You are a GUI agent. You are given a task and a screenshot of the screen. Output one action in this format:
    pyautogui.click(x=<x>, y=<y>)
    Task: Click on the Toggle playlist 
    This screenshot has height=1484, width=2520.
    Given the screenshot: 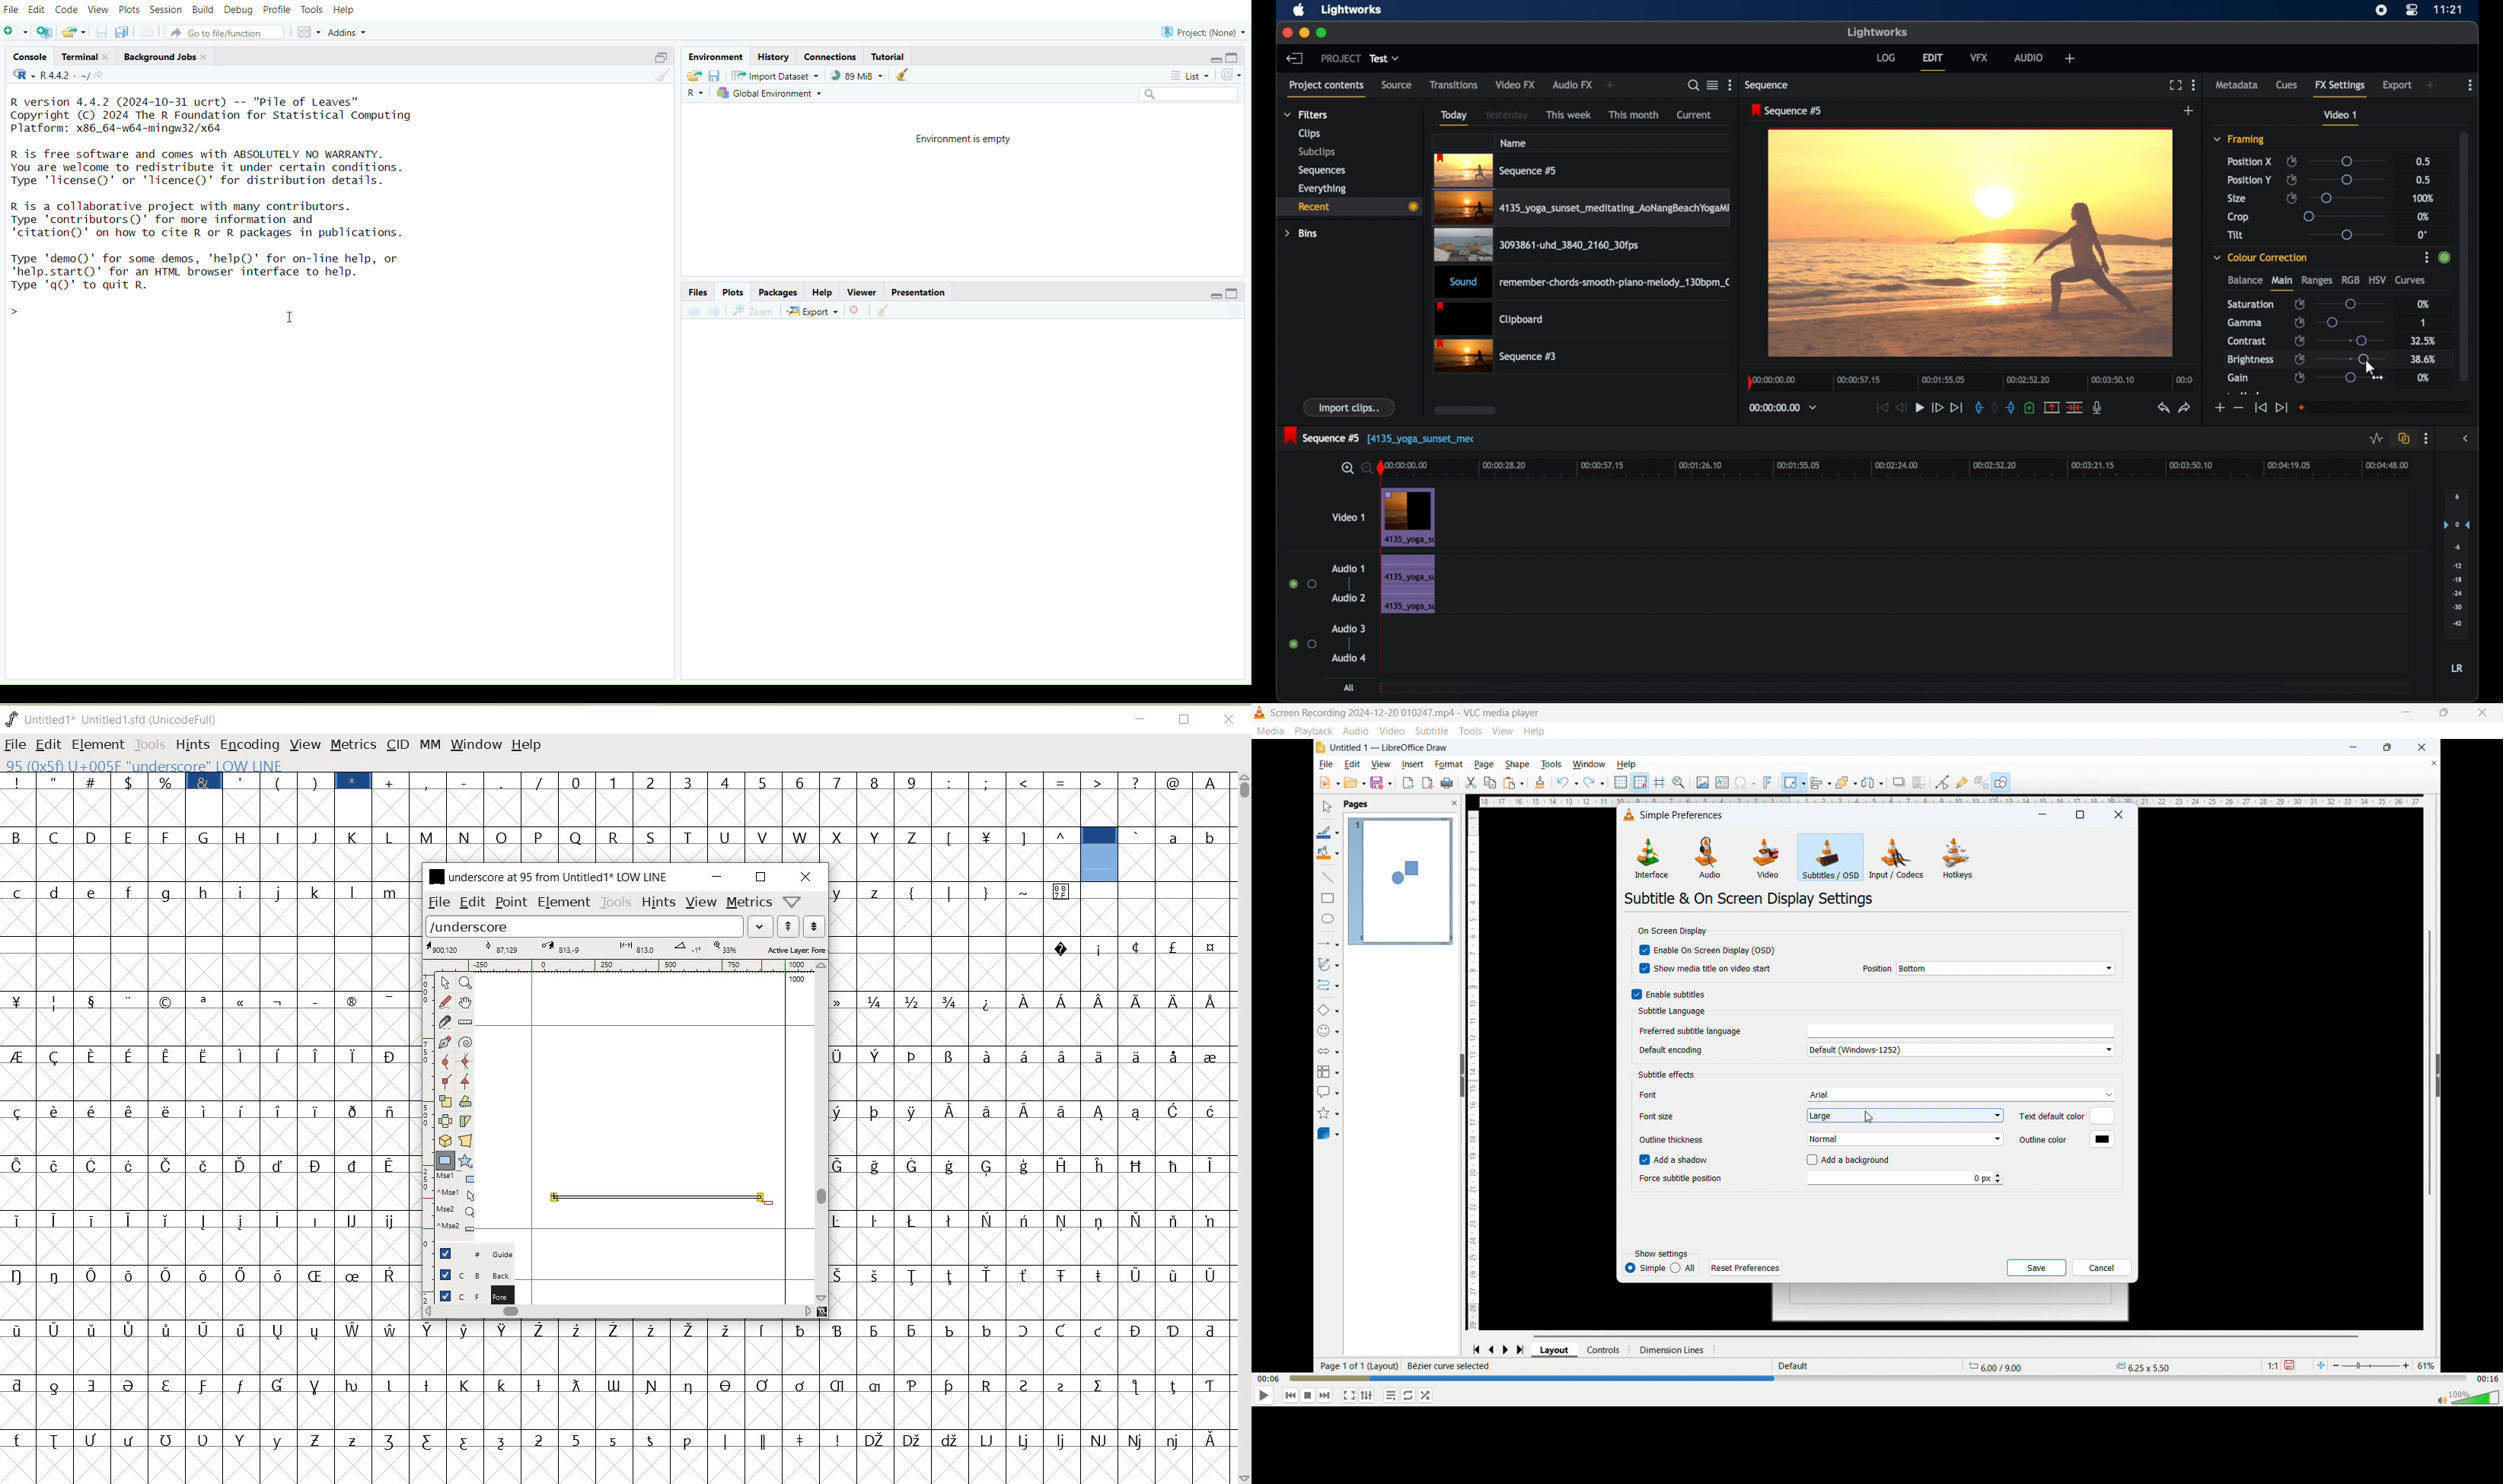 What is the action you would take?
    pyautogui.click(x=1367, y=1396)
    